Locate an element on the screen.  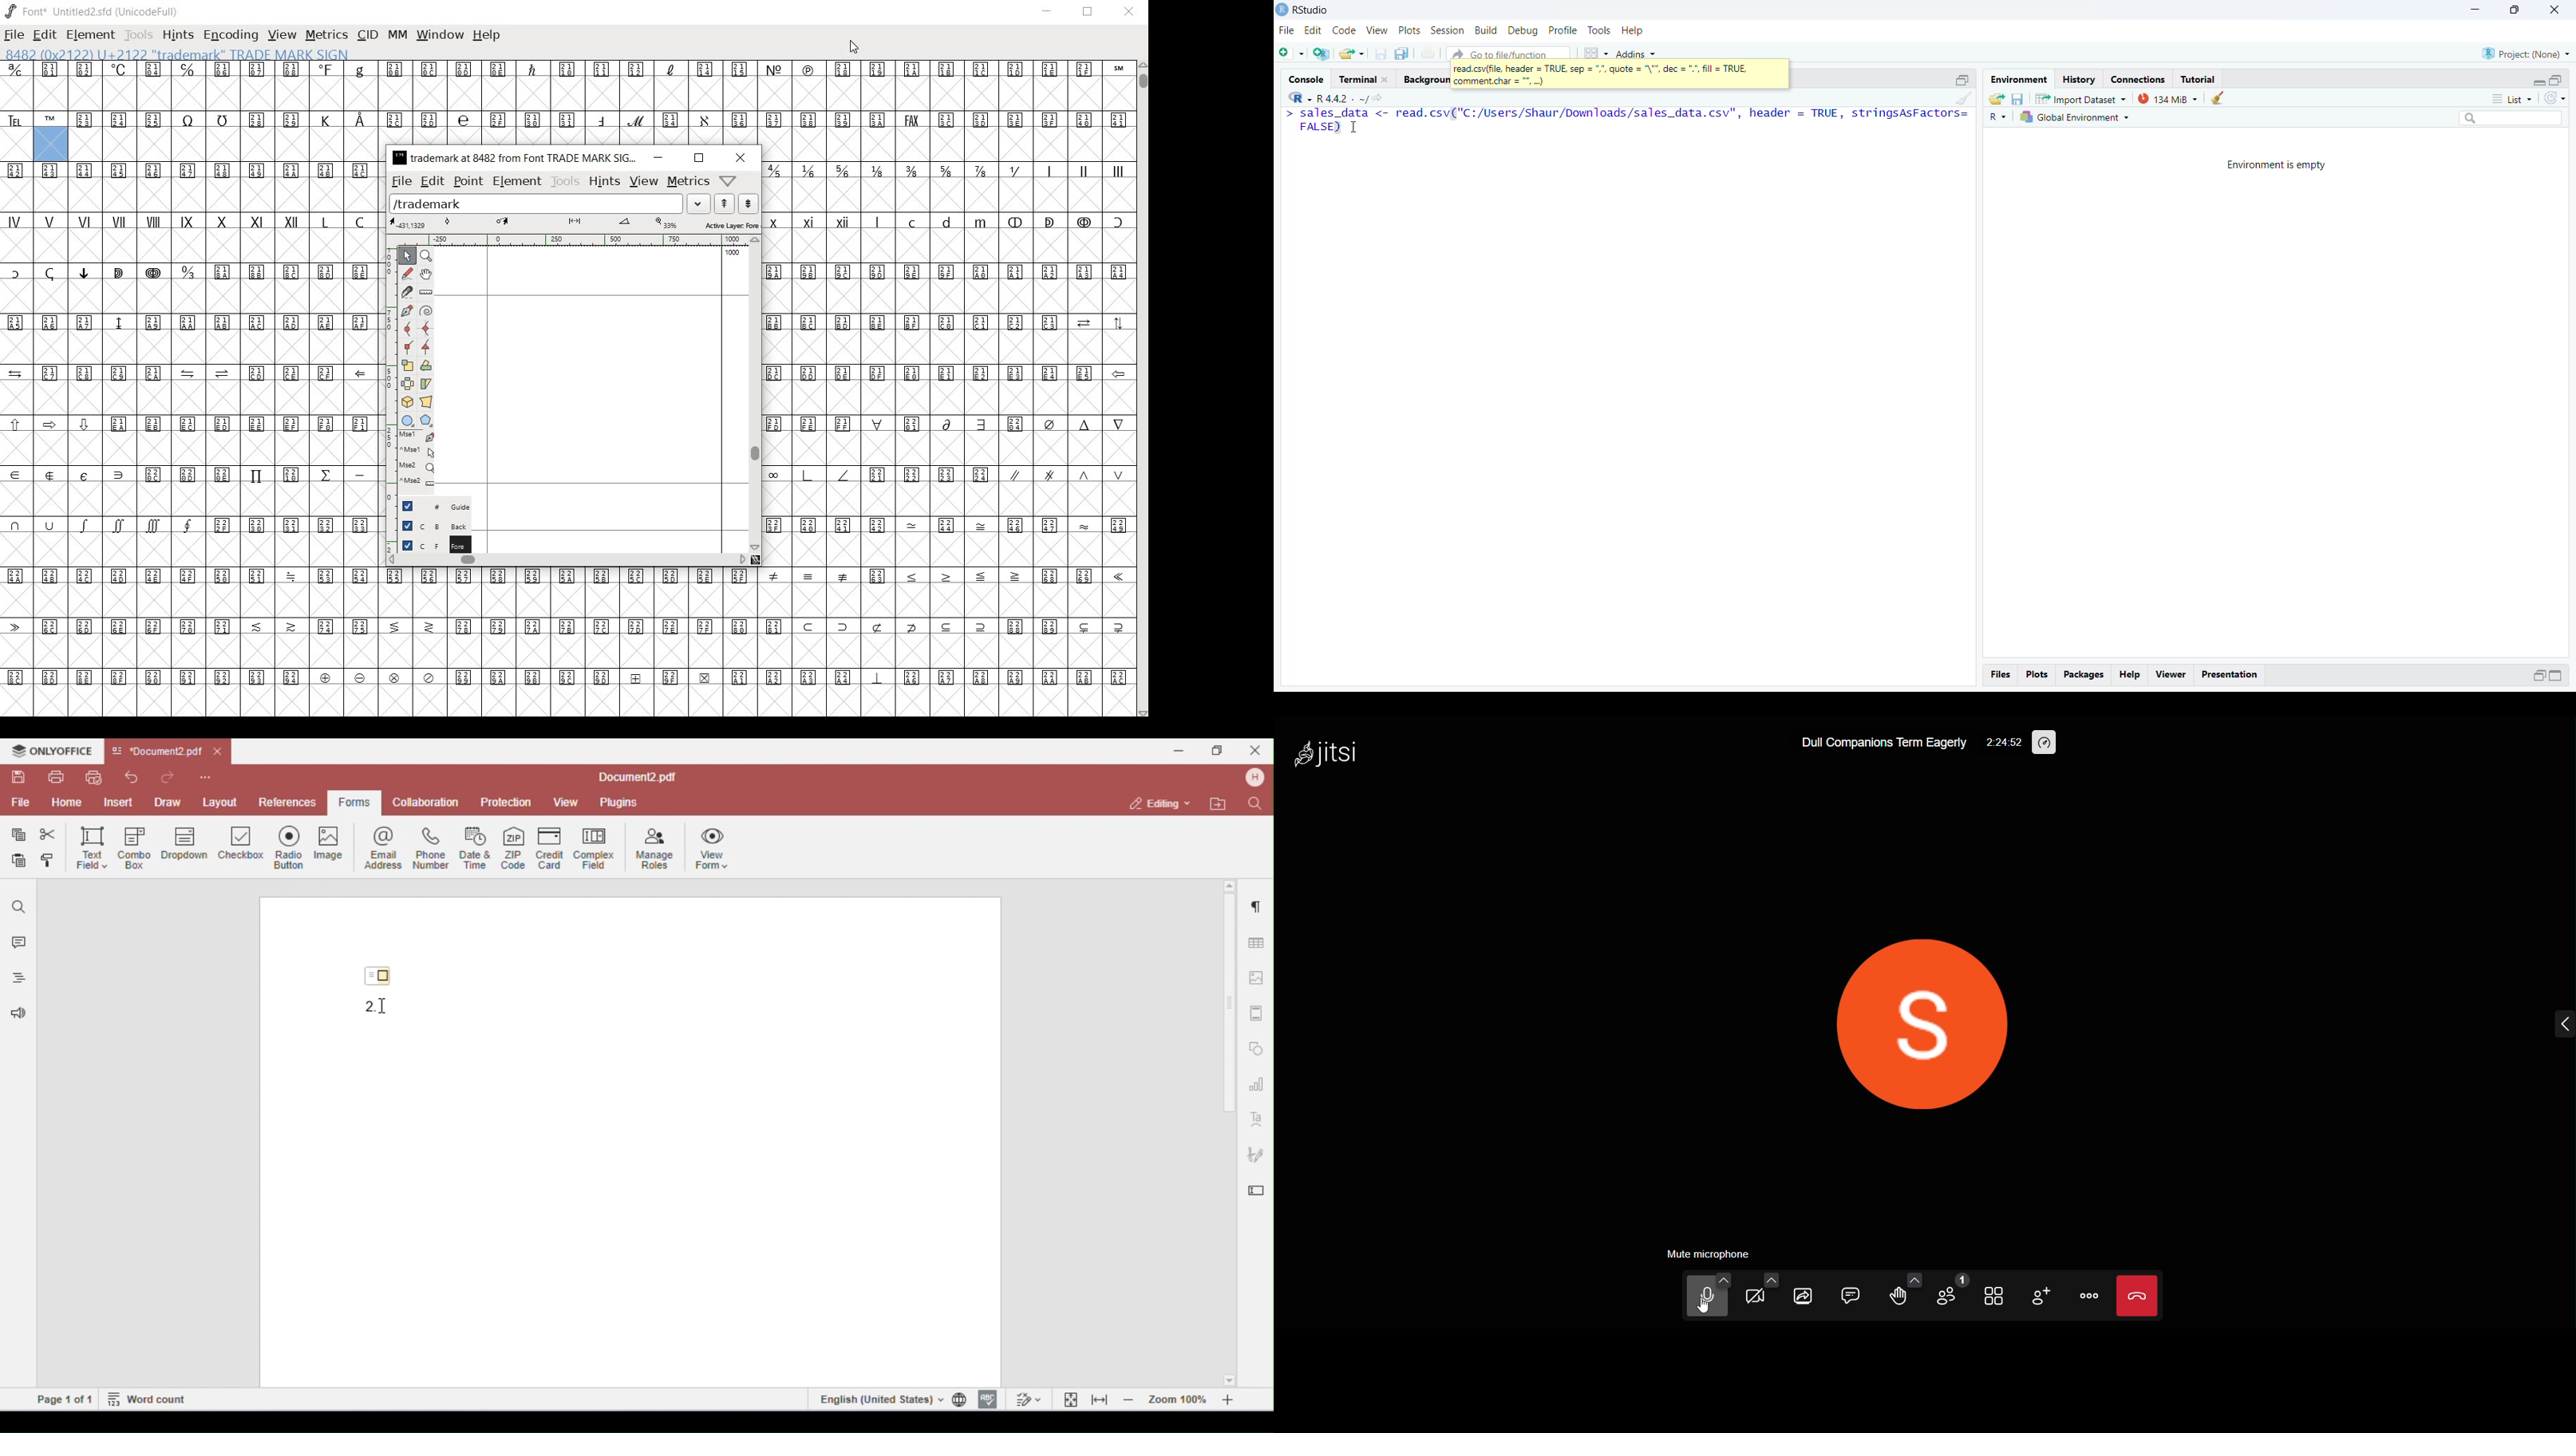
Clear console (CTRL + L) is located at coordinates (1962, 98).